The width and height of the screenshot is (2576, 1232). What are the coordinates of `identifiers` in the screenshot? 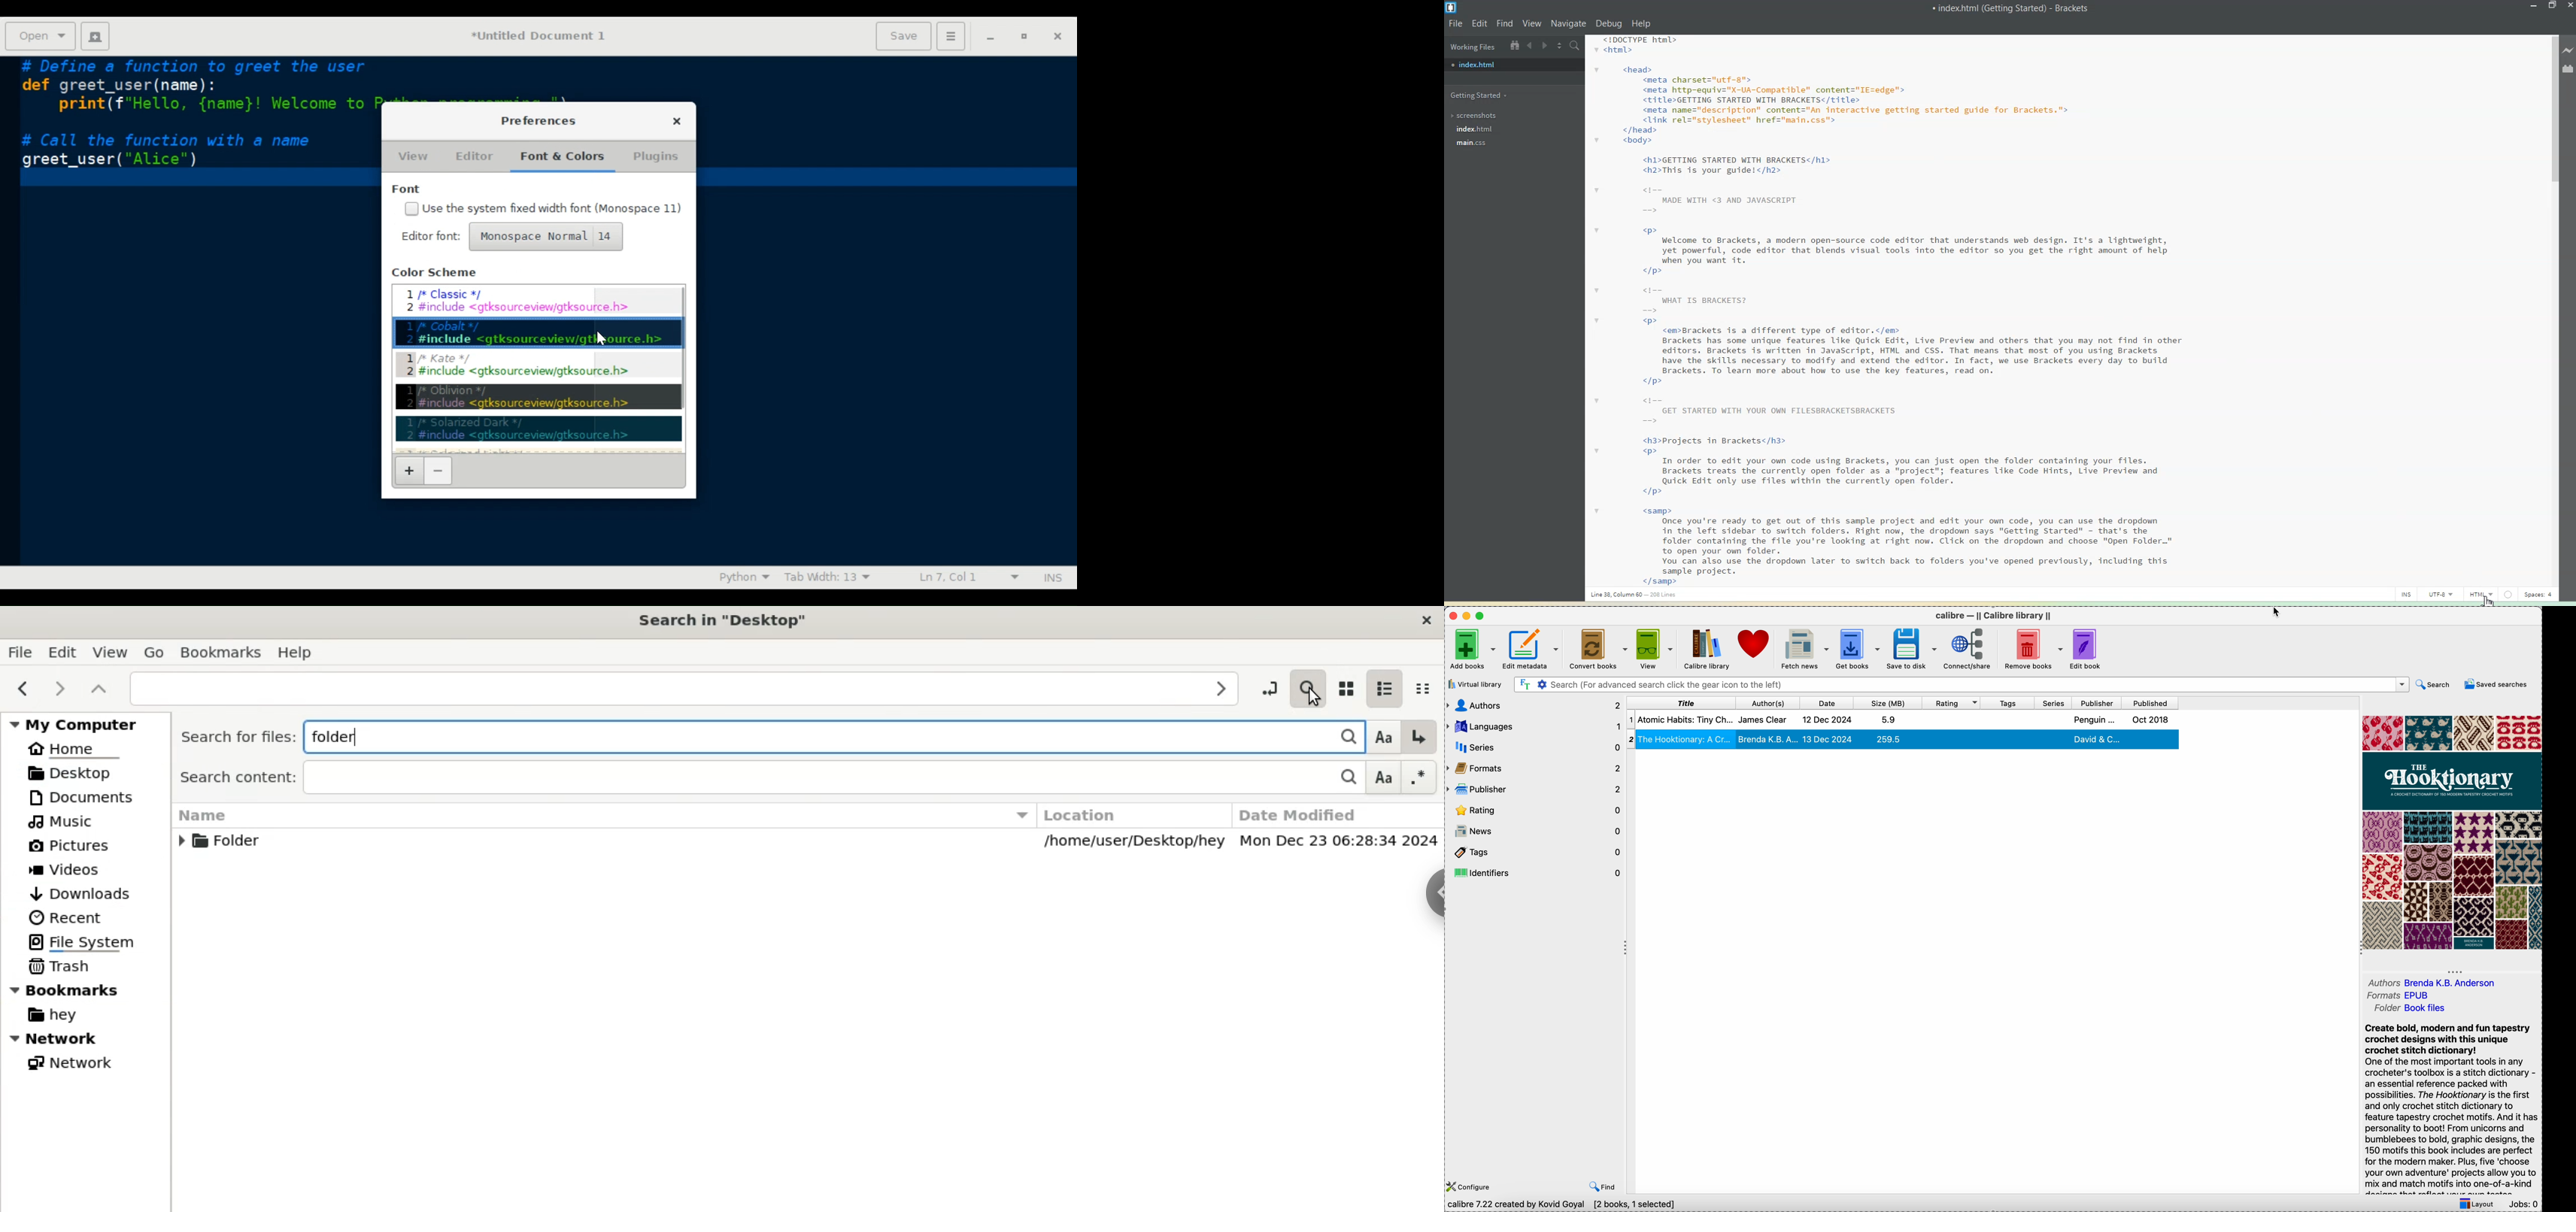 It's located at (1535, 874).